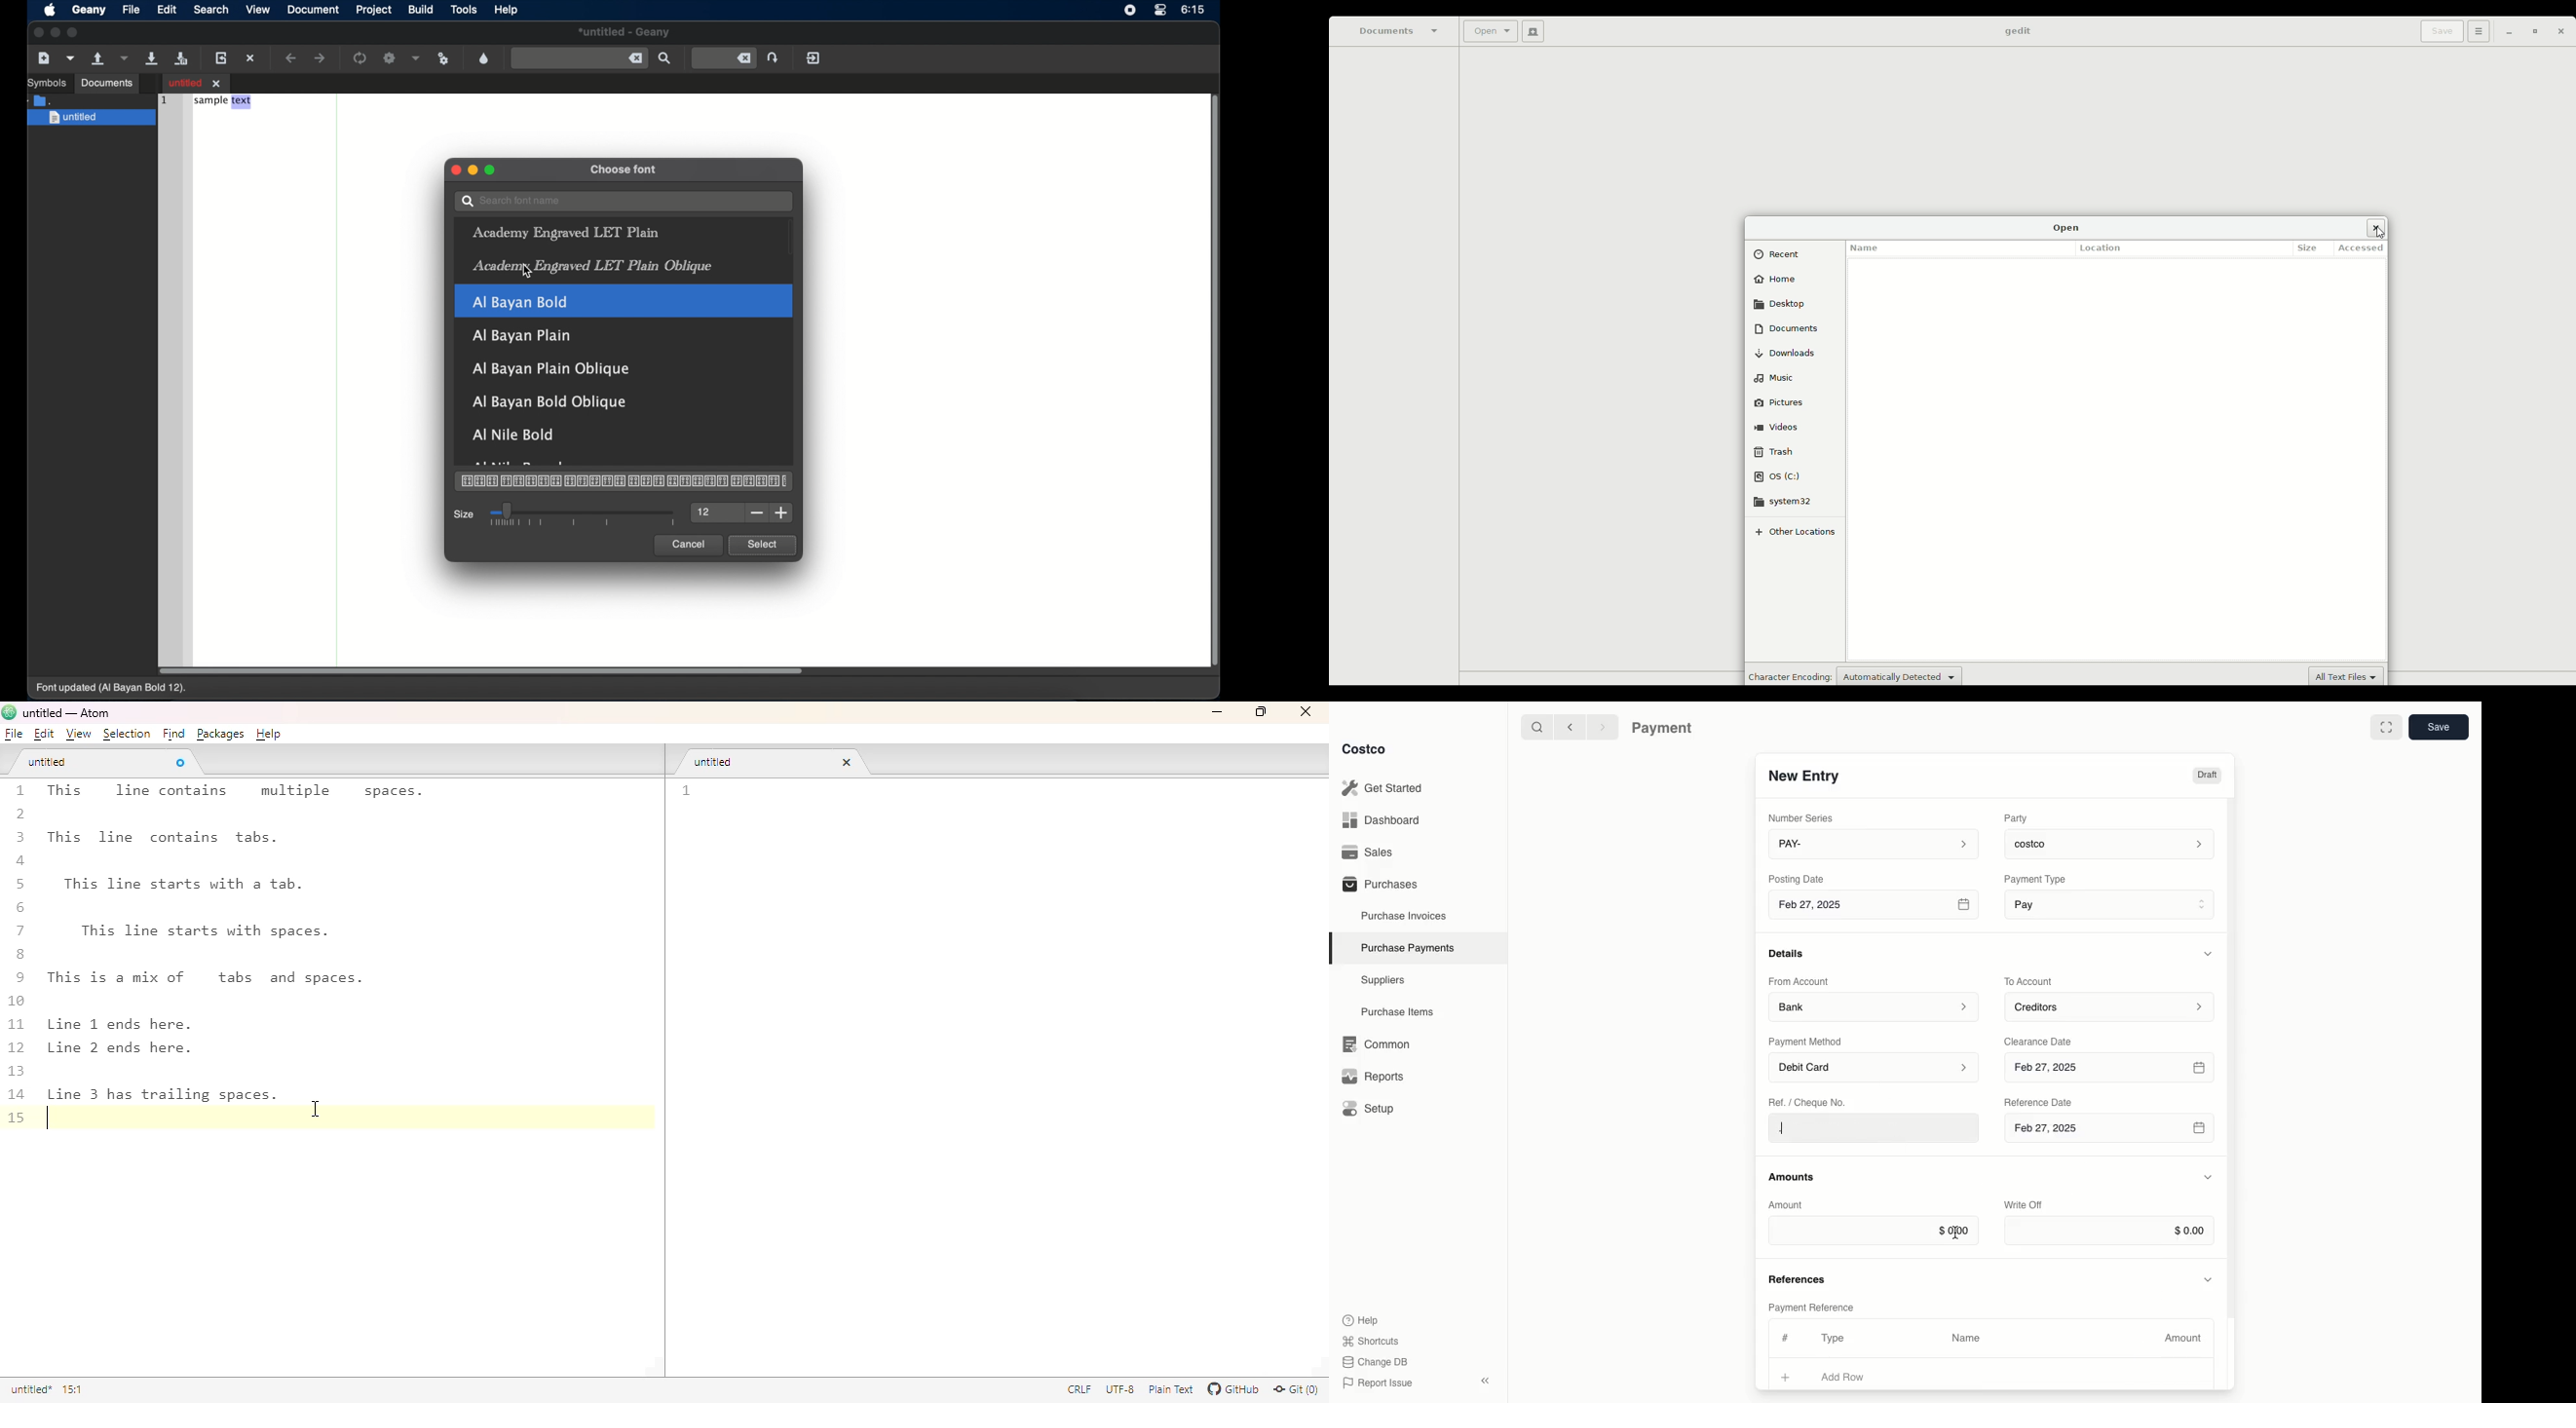 The width and height of the screenshot is (2576, 1428). What do you see at coordinates (1374, 1110) in the screenshot?
I see `Setup` at bounding box center [1374, 1110].